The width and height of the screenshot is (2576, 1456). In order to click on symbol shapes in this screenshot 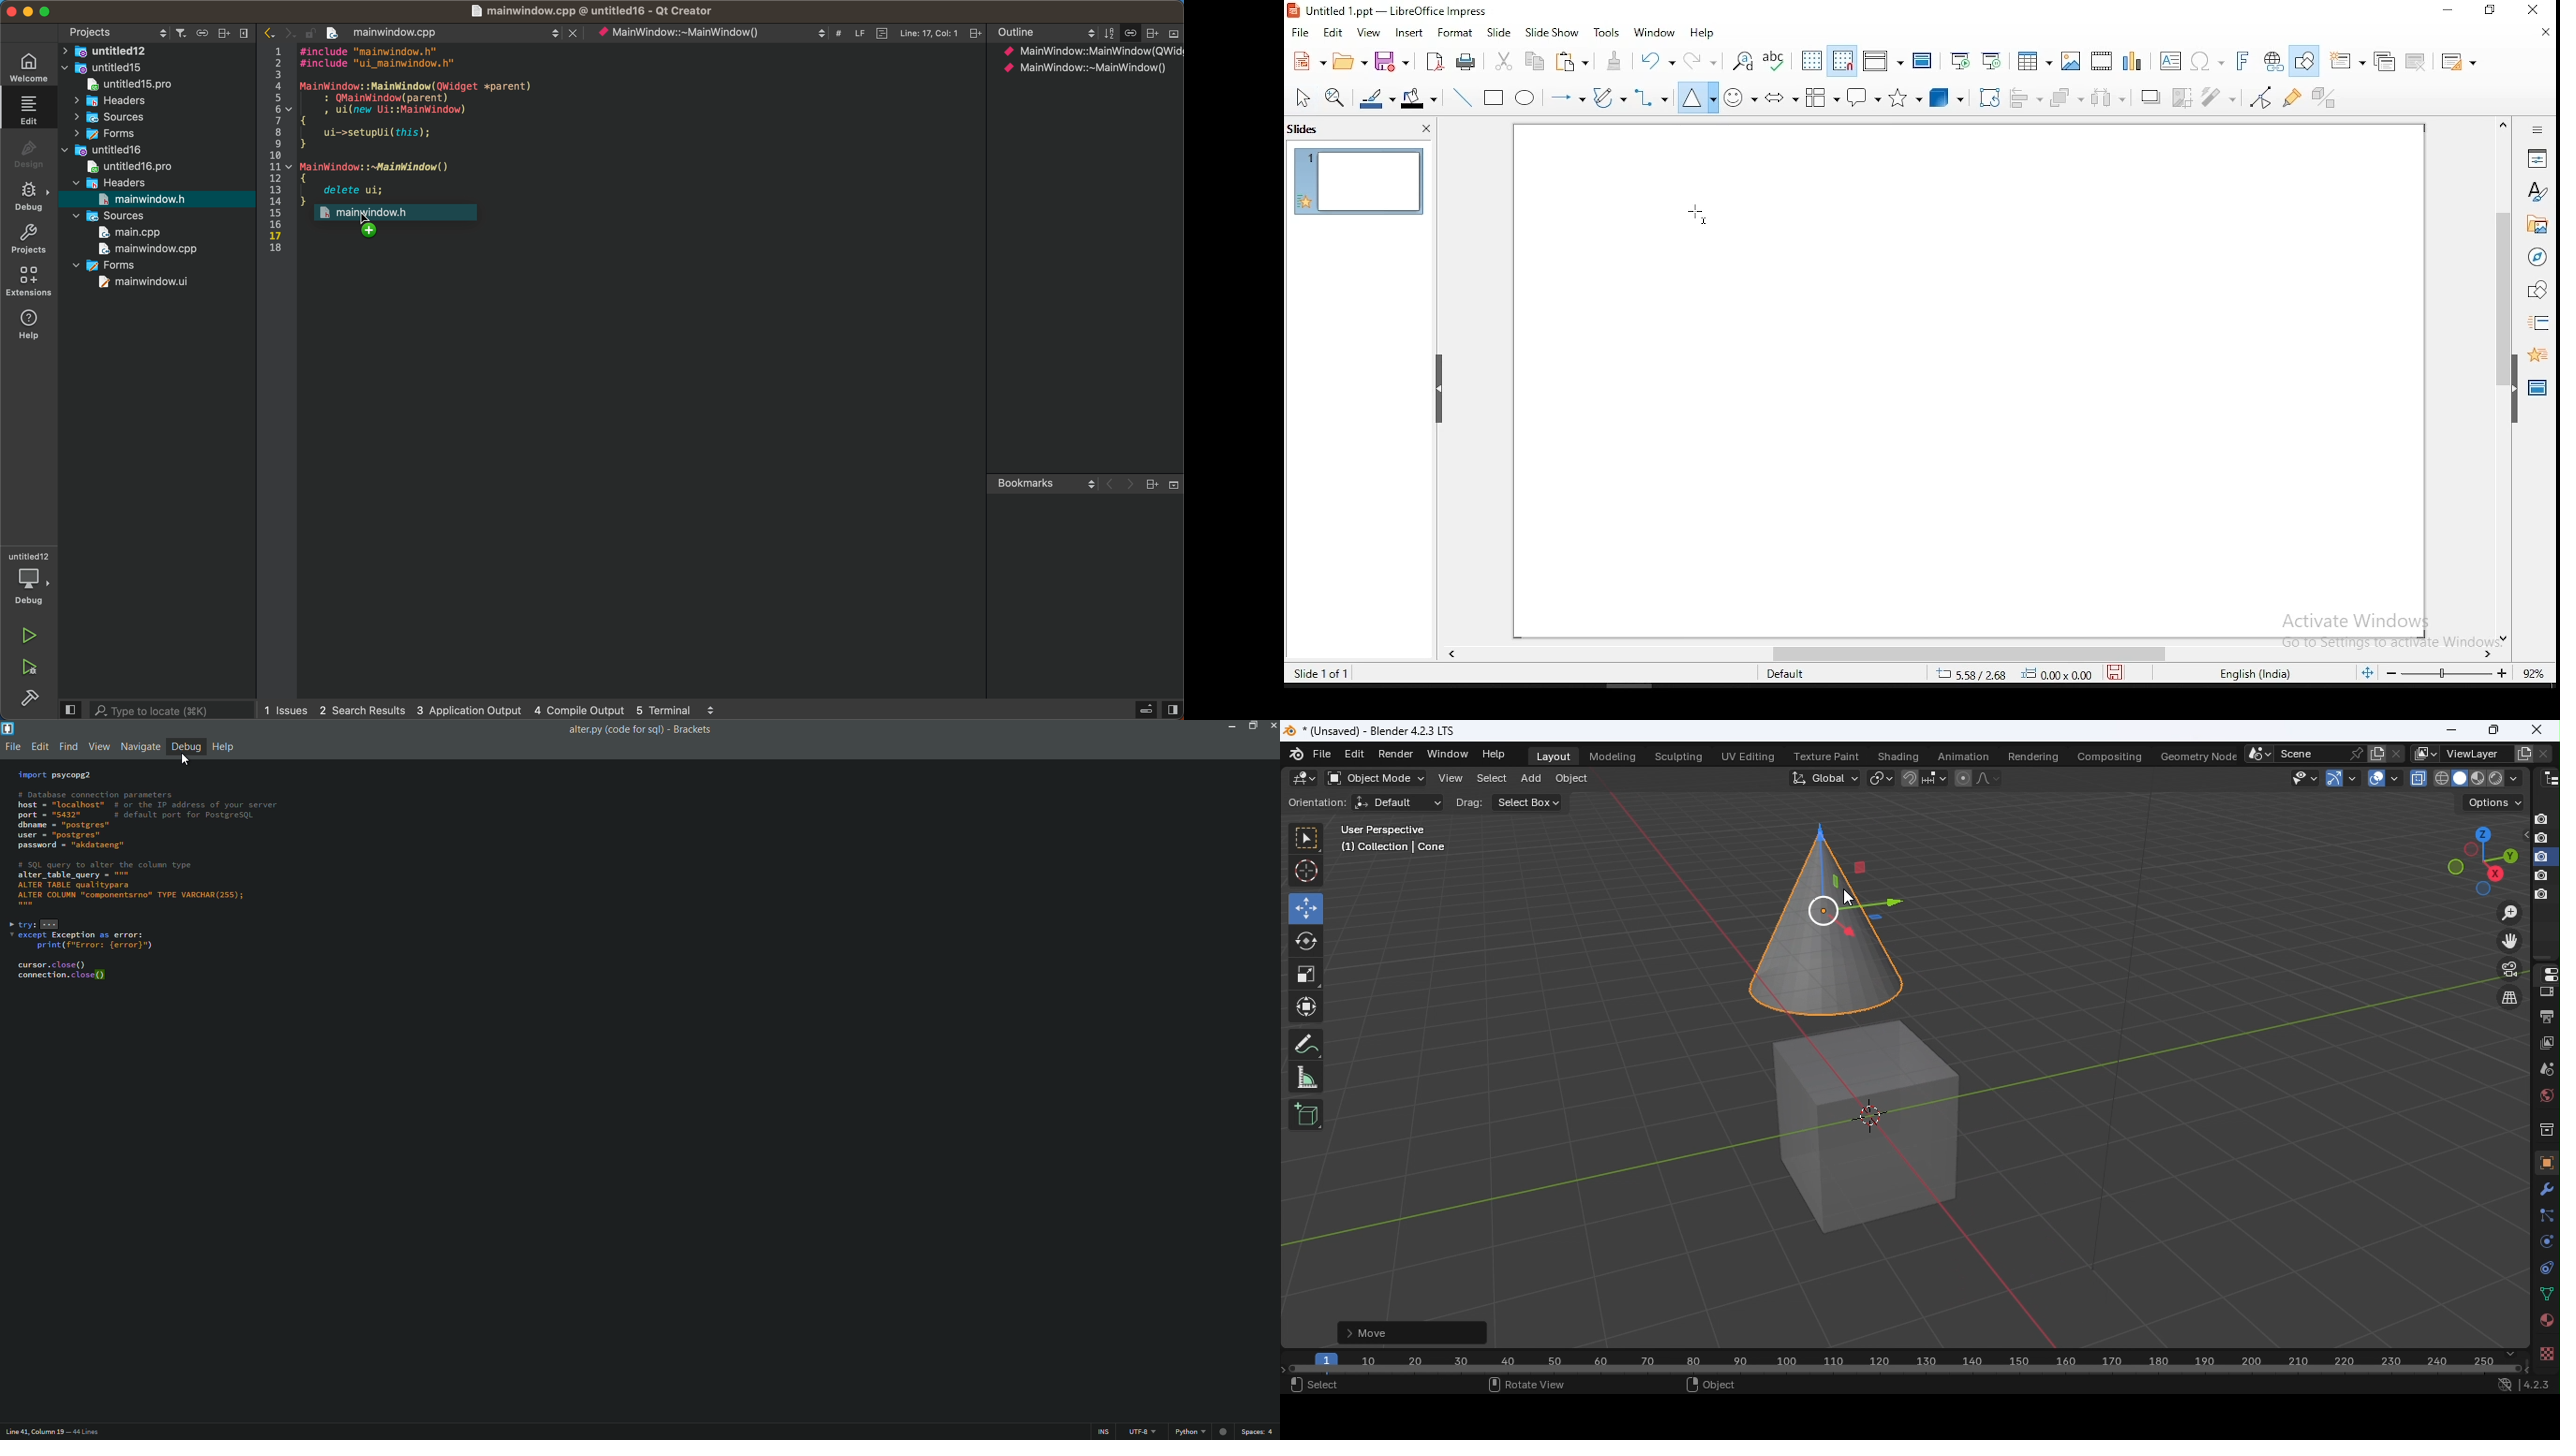, I will do `click(1740, 97)`.